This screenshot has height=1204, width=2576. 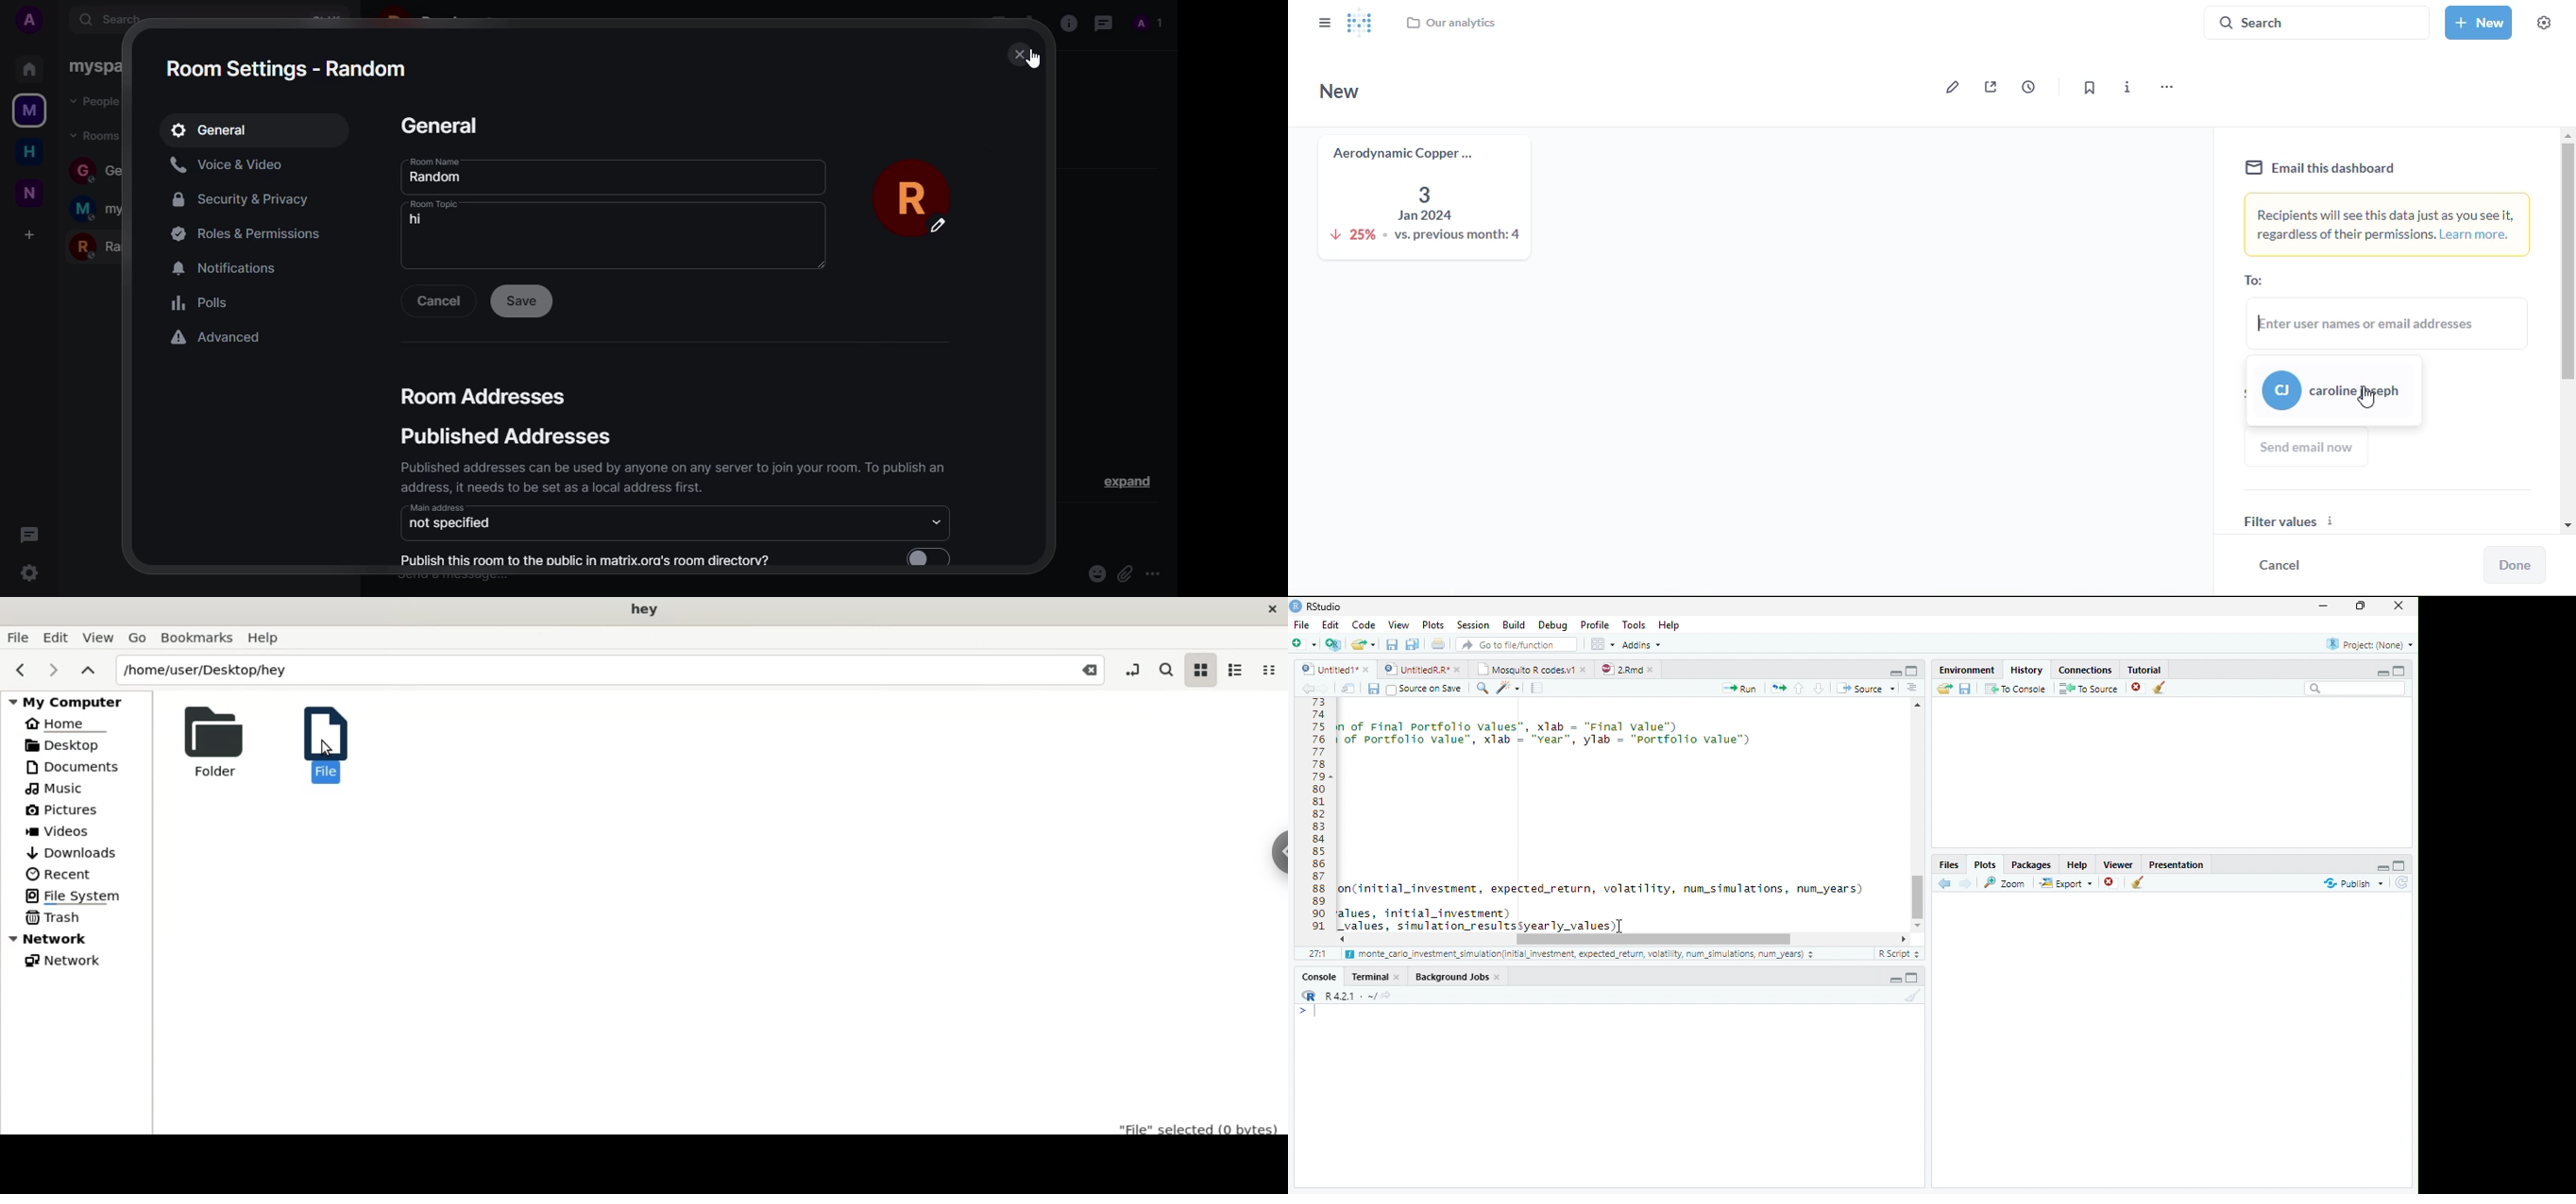 I want to click on Line Numbers, so click(x=1317, y=821).